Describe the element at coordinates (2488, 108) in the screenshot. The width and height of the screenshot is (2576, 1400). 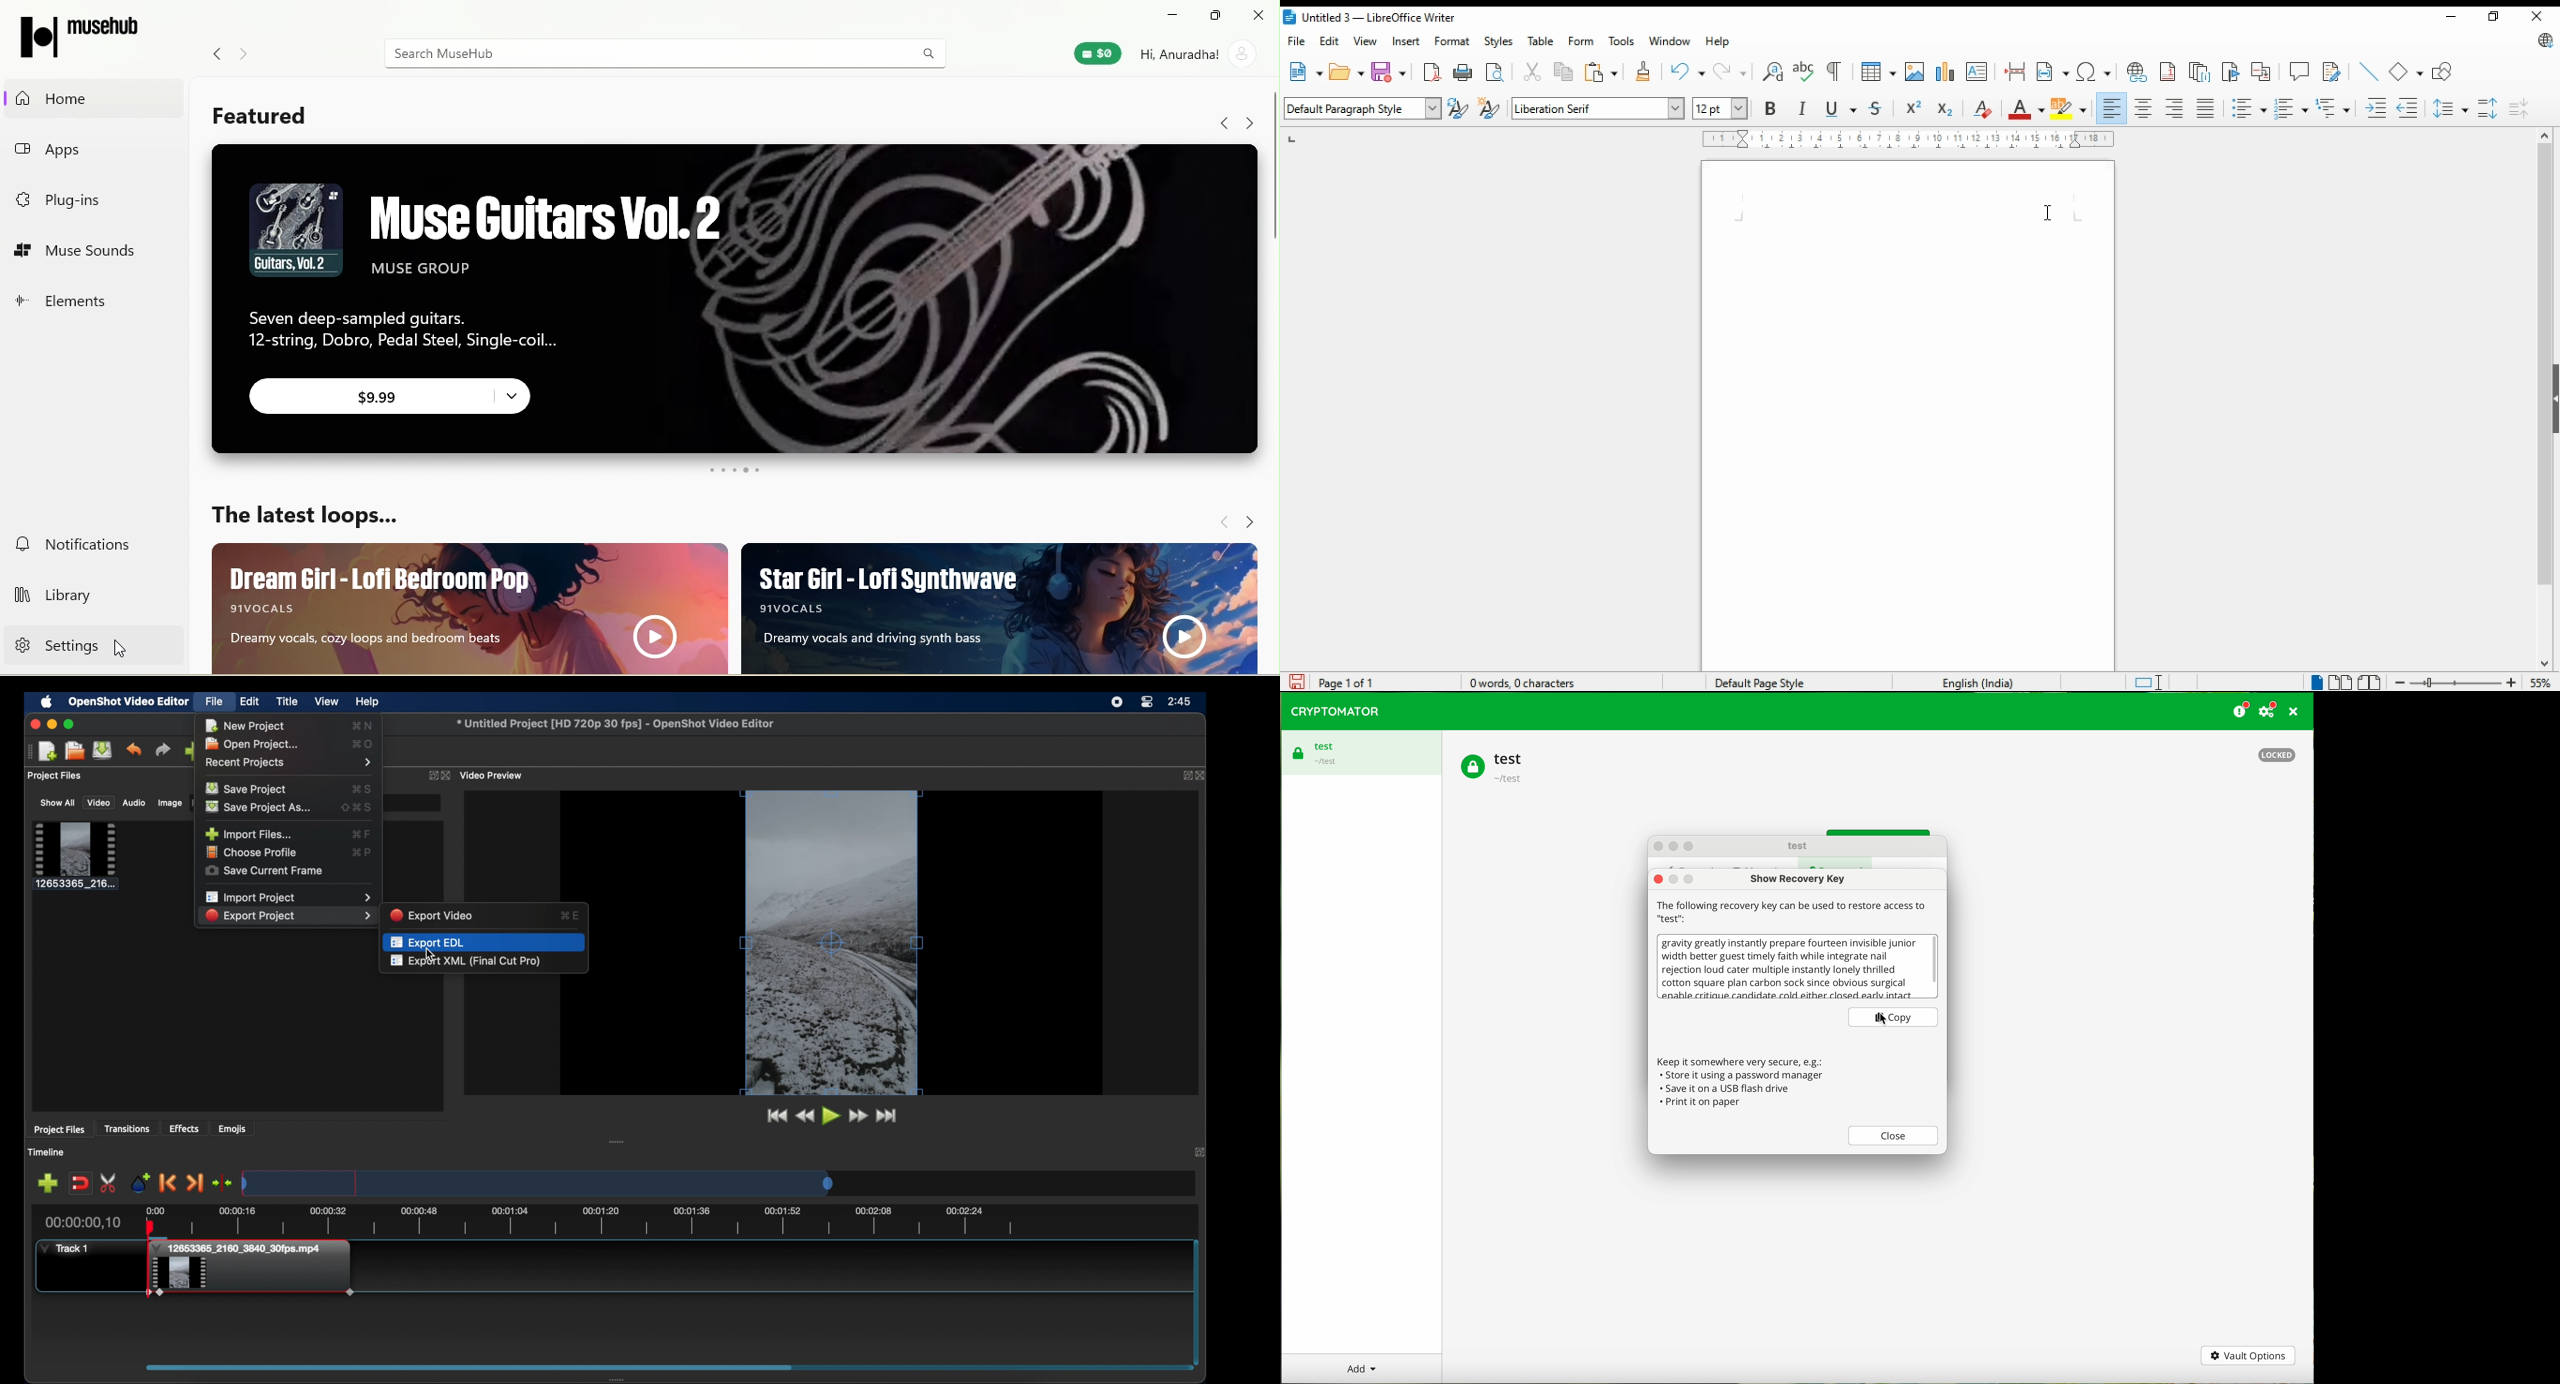
I see `increase paragraph spacing` at that location.